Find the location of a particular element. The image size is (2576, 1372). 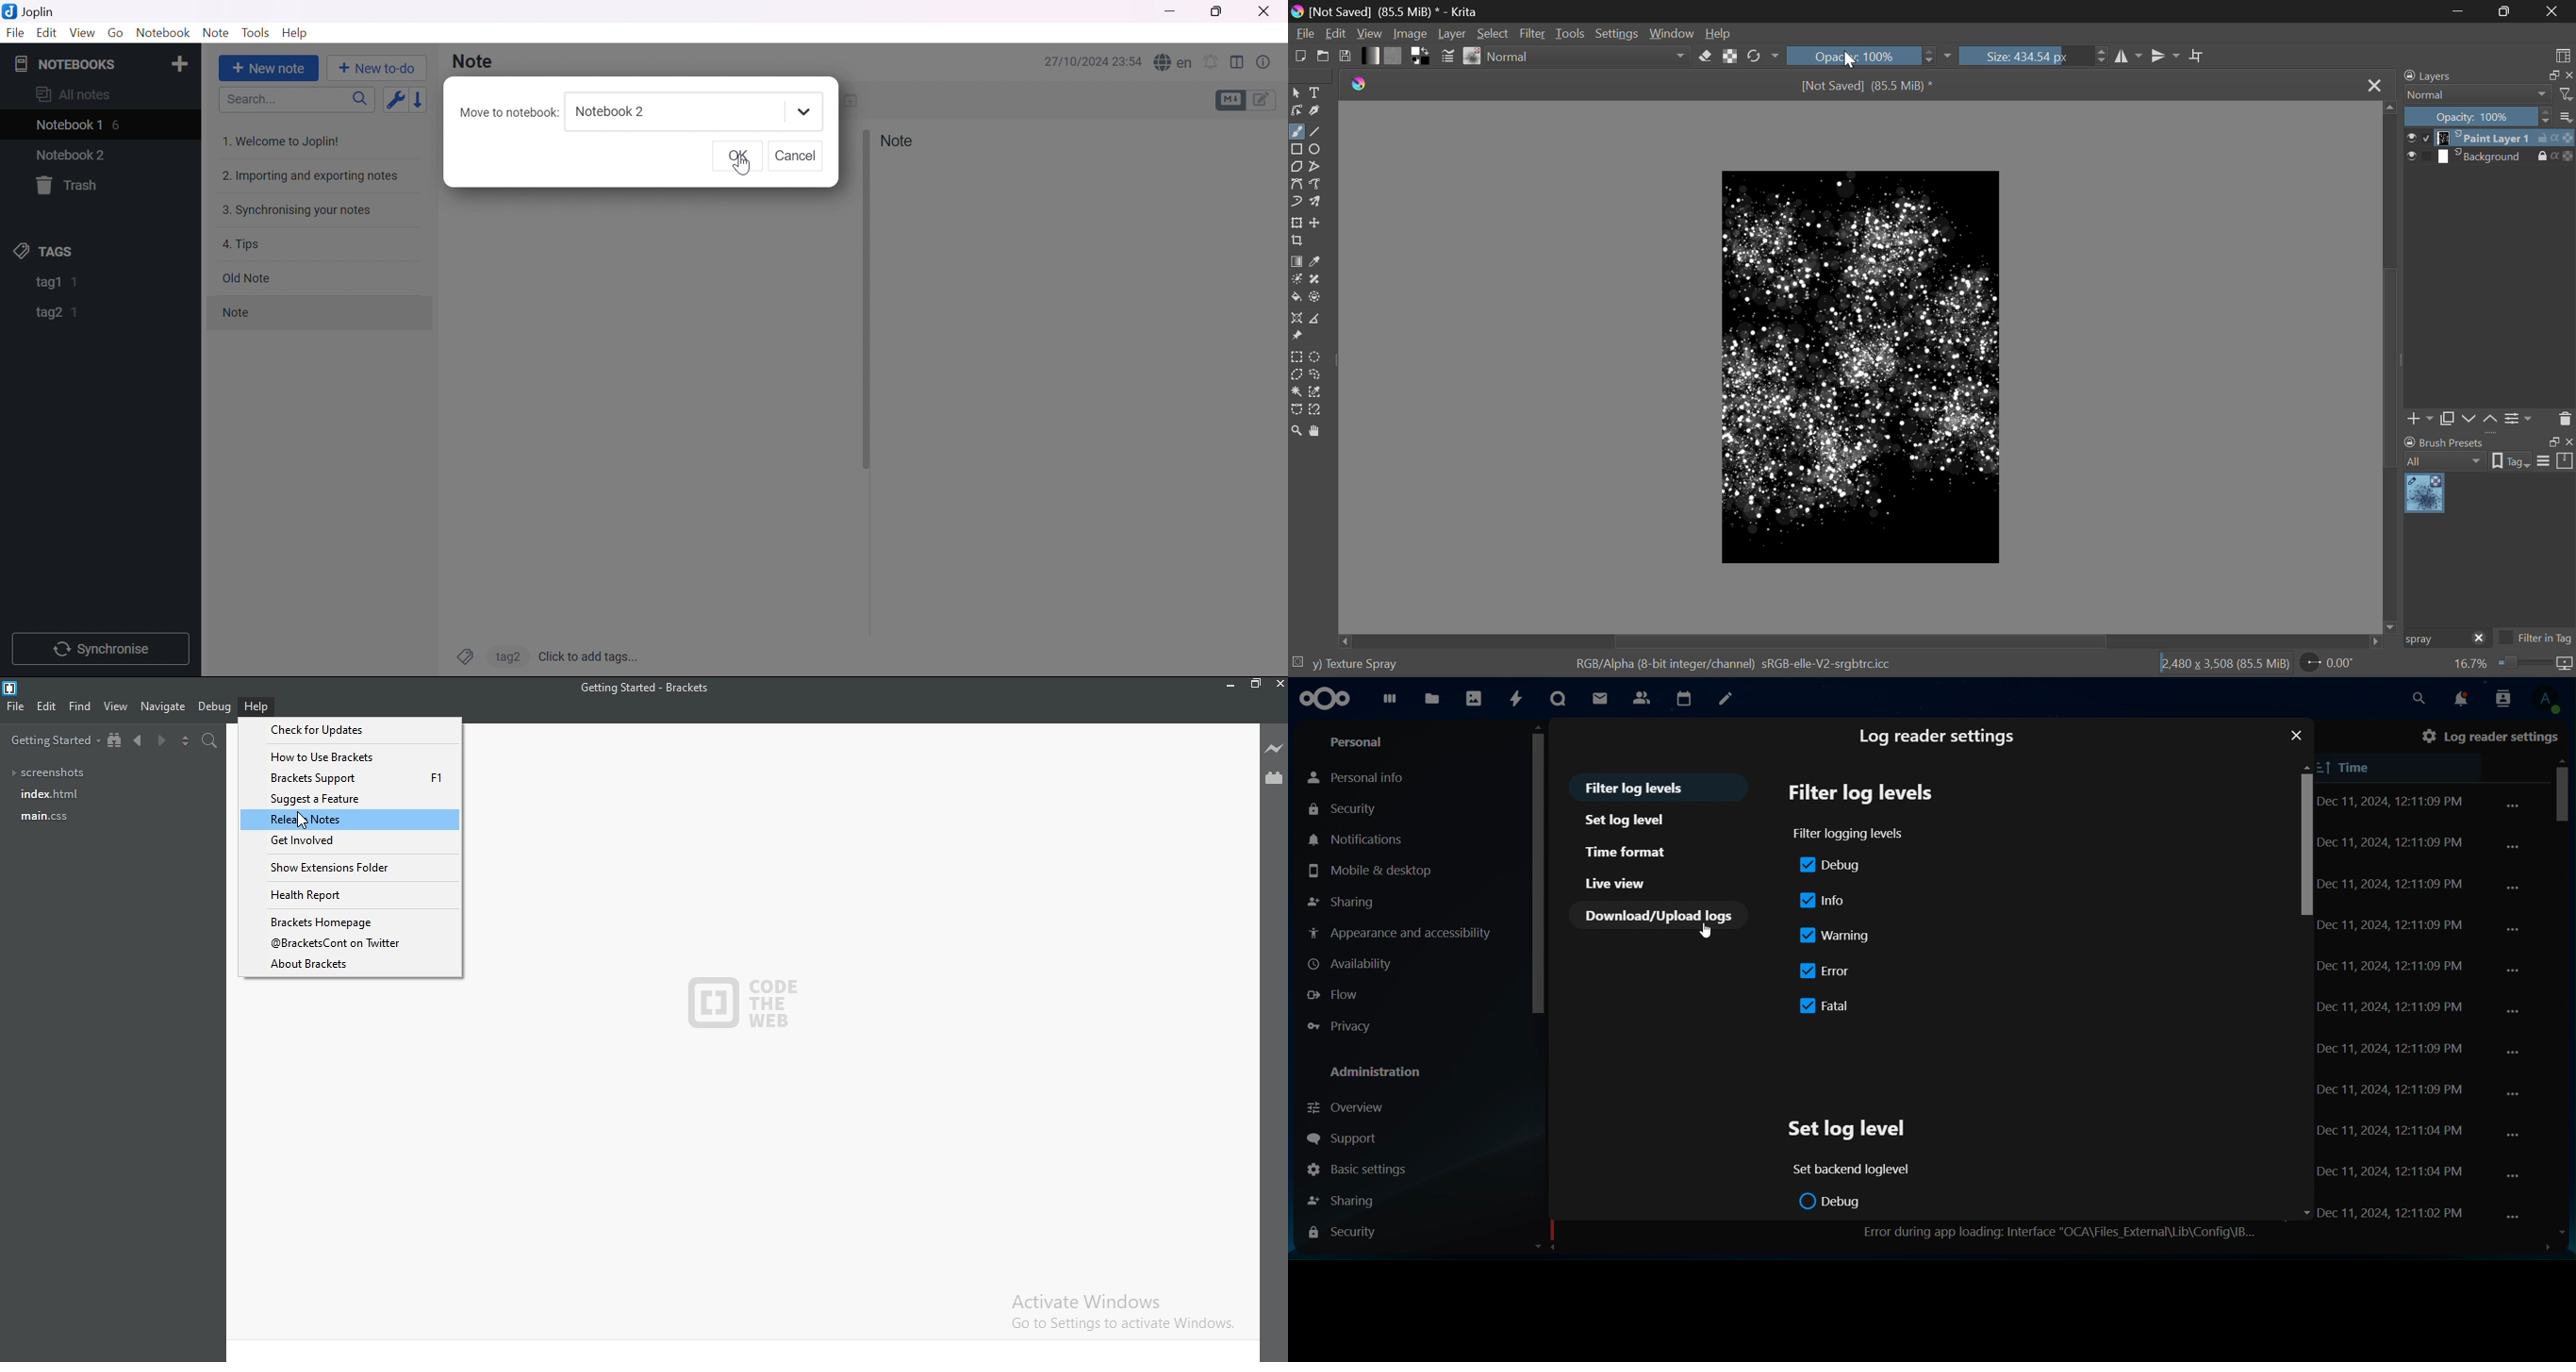

search contacts is located at coordinates (2499, 697).